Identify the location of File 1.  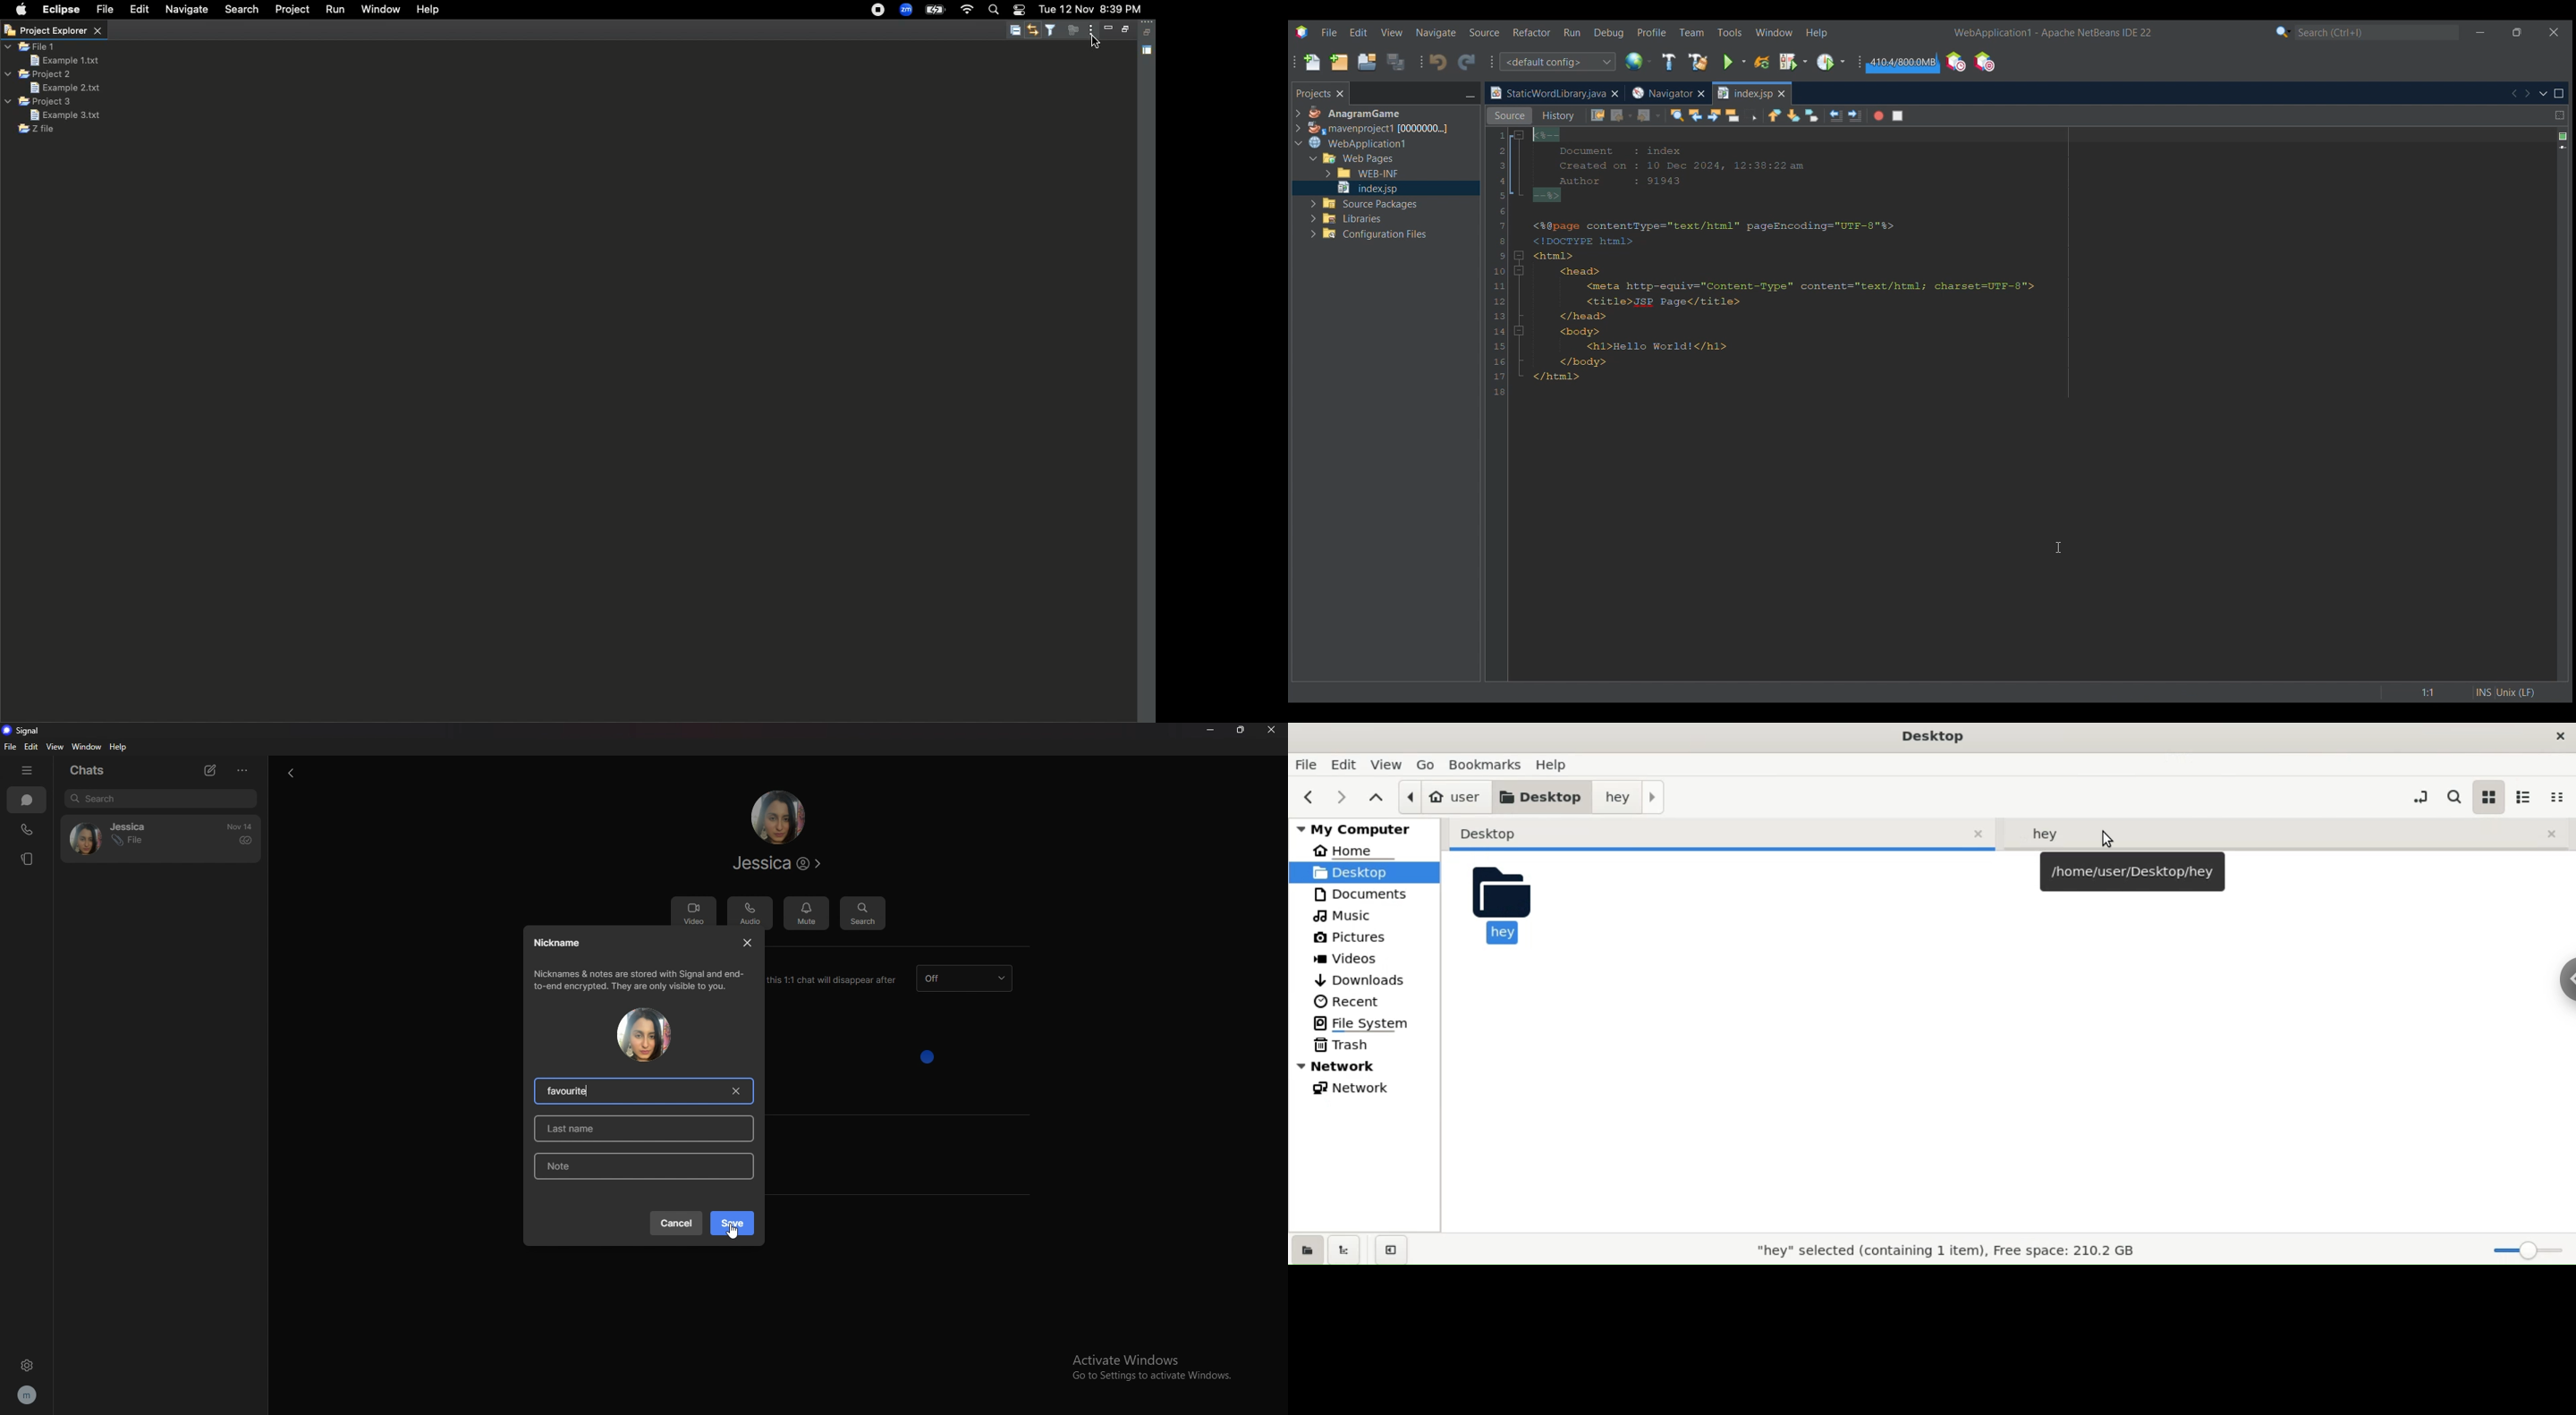
(31, 47).